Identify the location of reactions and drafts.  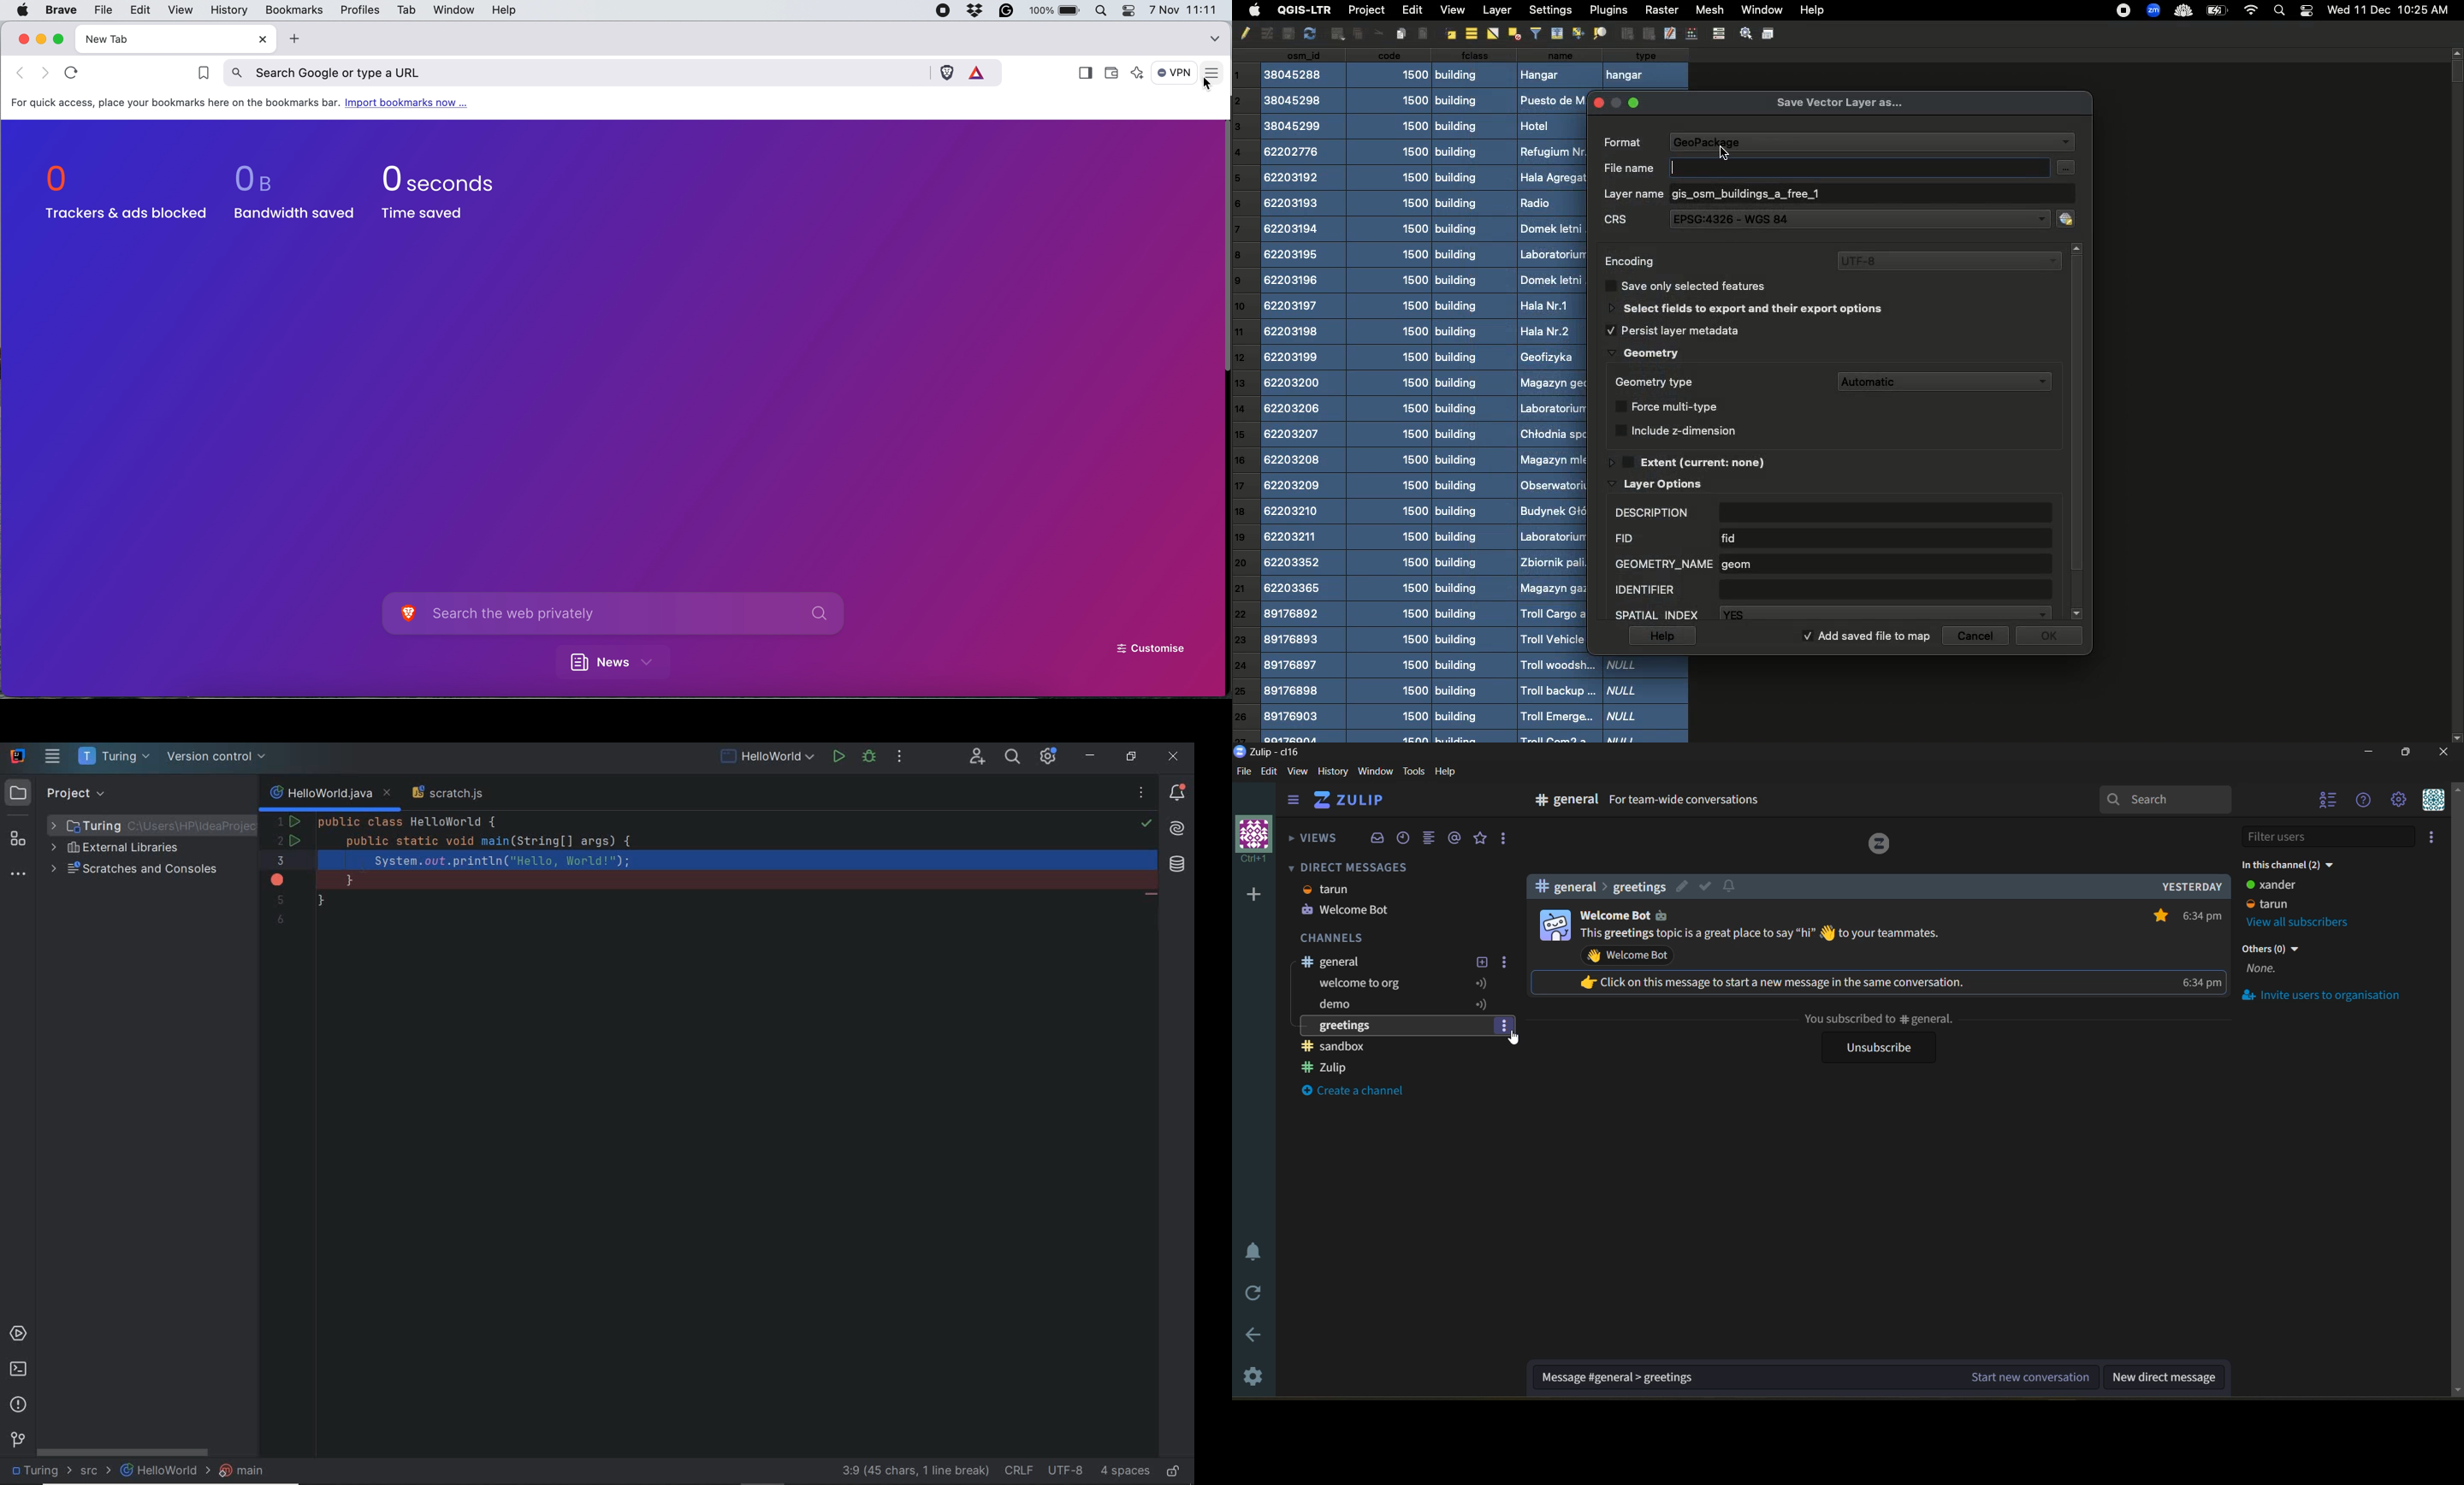
(1503, 839).